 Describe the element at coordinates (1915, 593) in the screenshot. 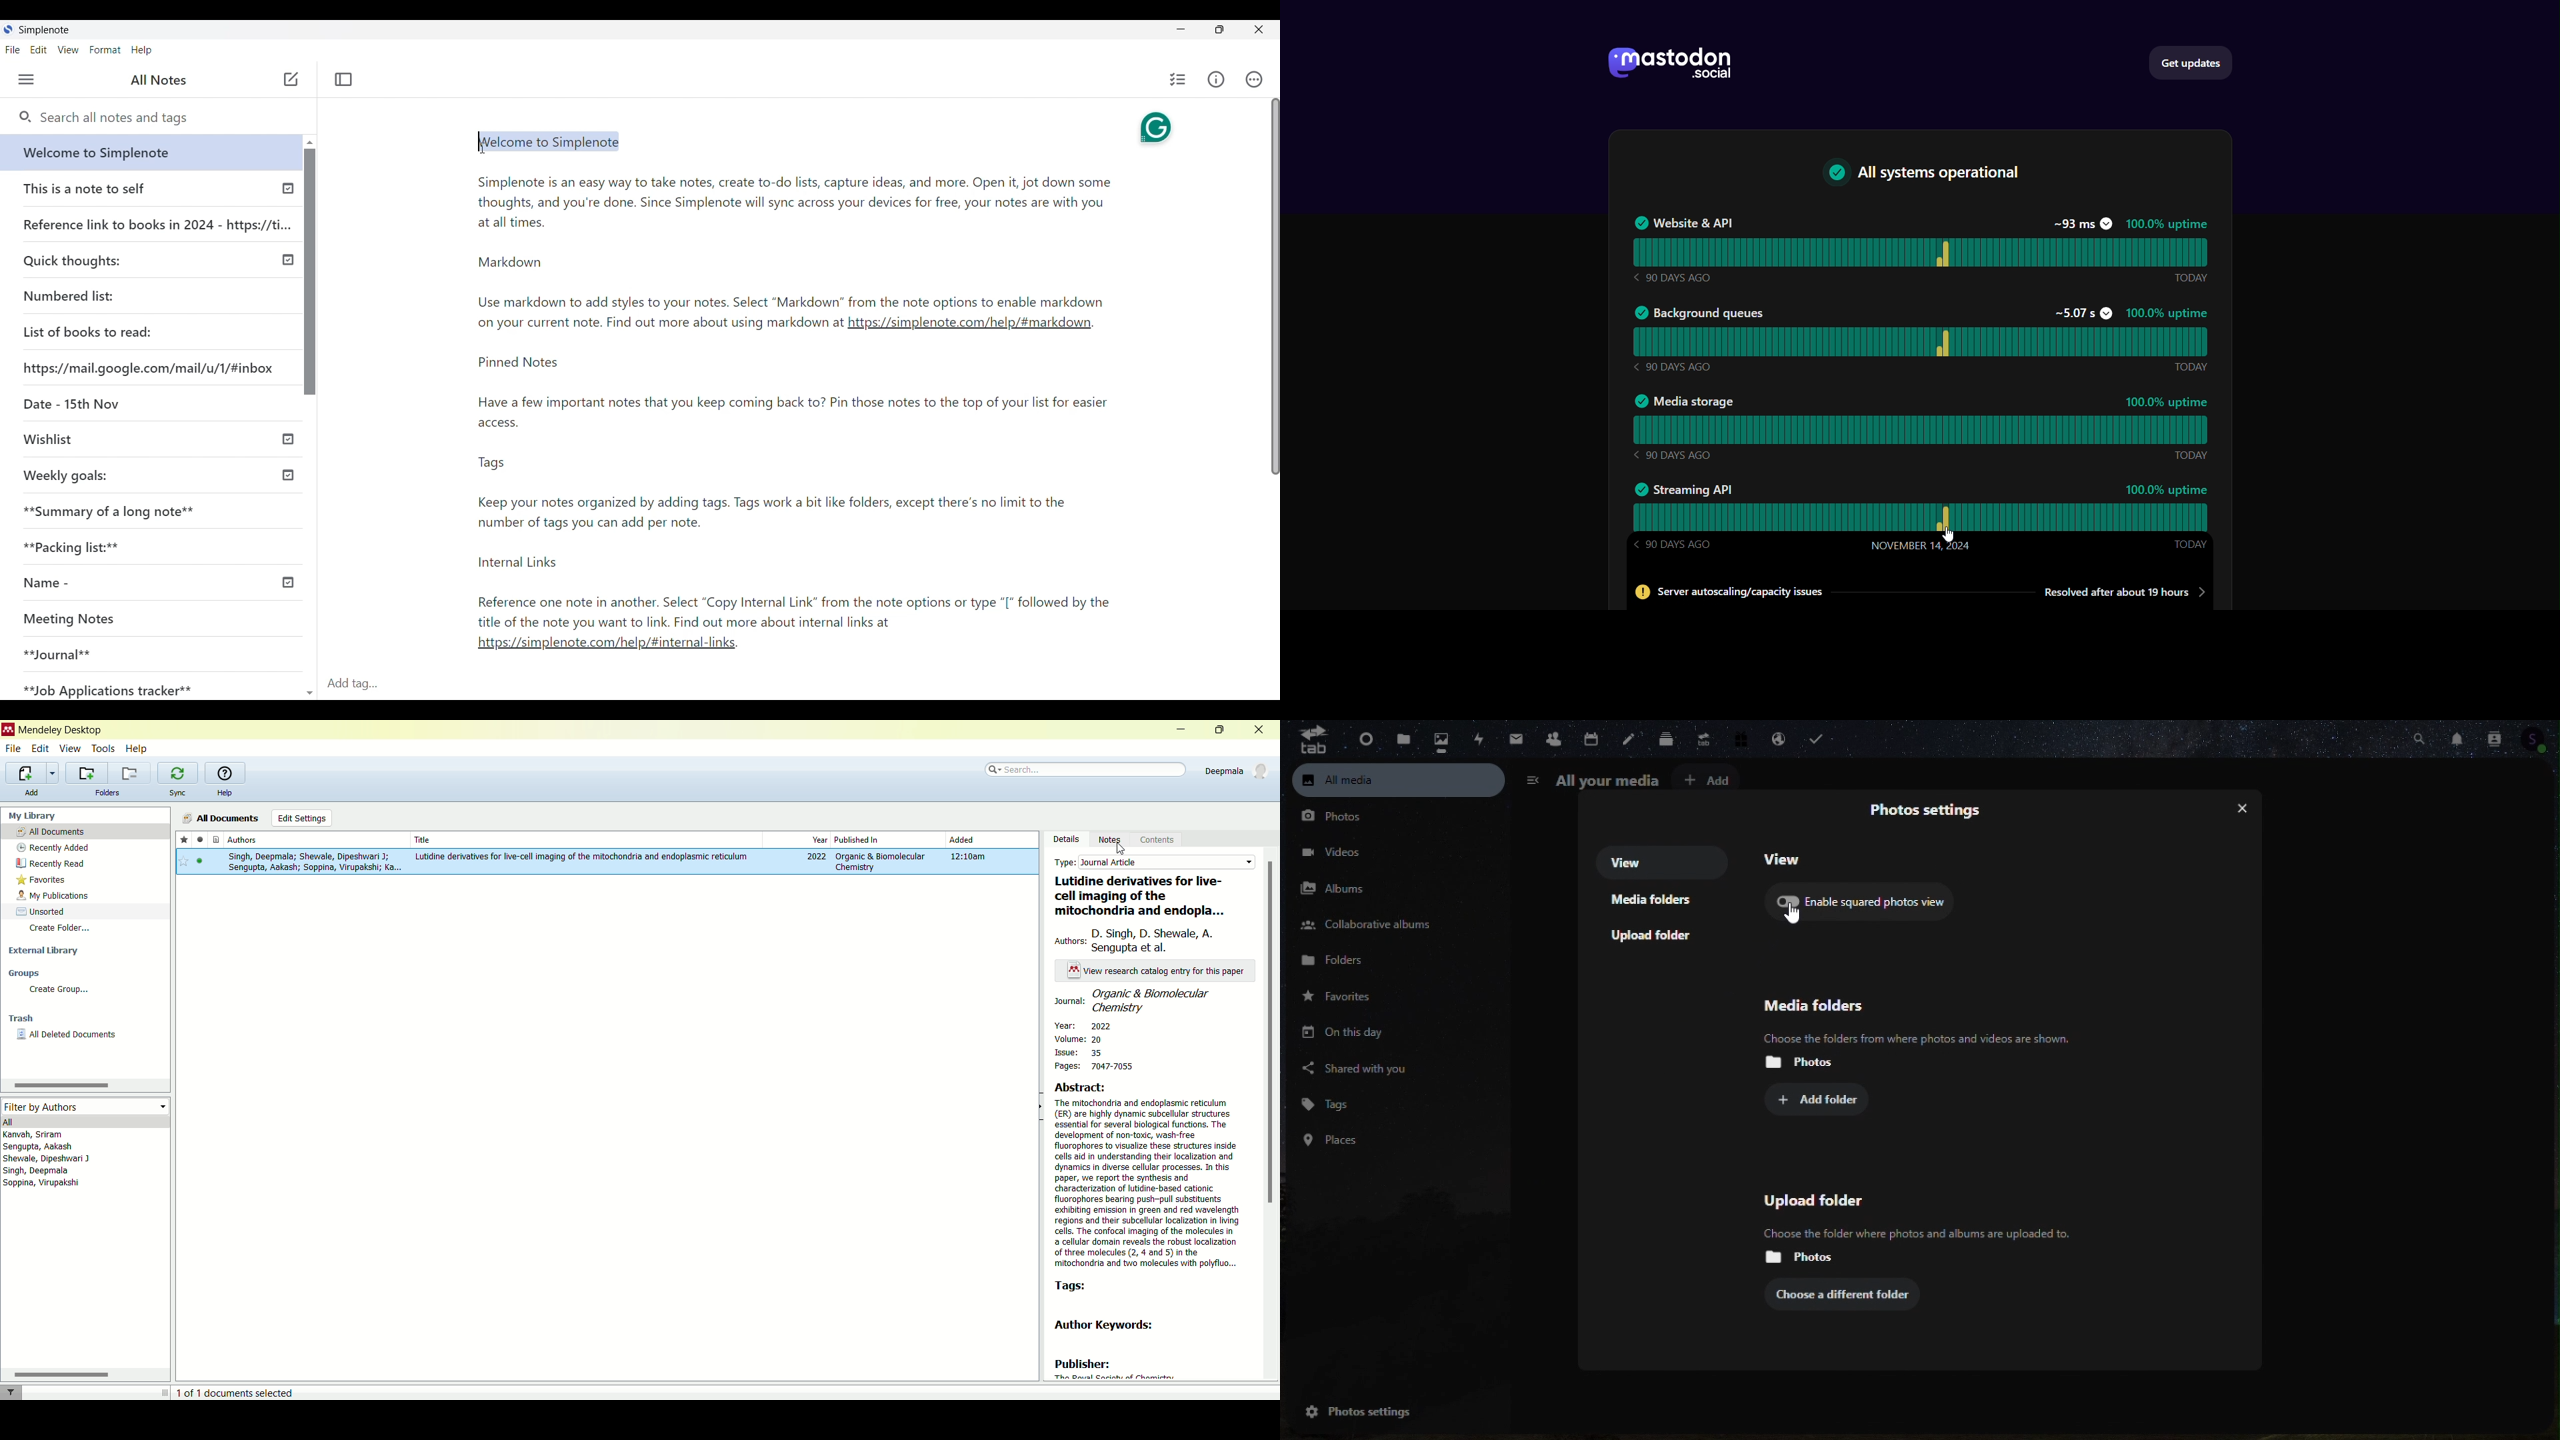

I see `issues in streaming API` at that location.